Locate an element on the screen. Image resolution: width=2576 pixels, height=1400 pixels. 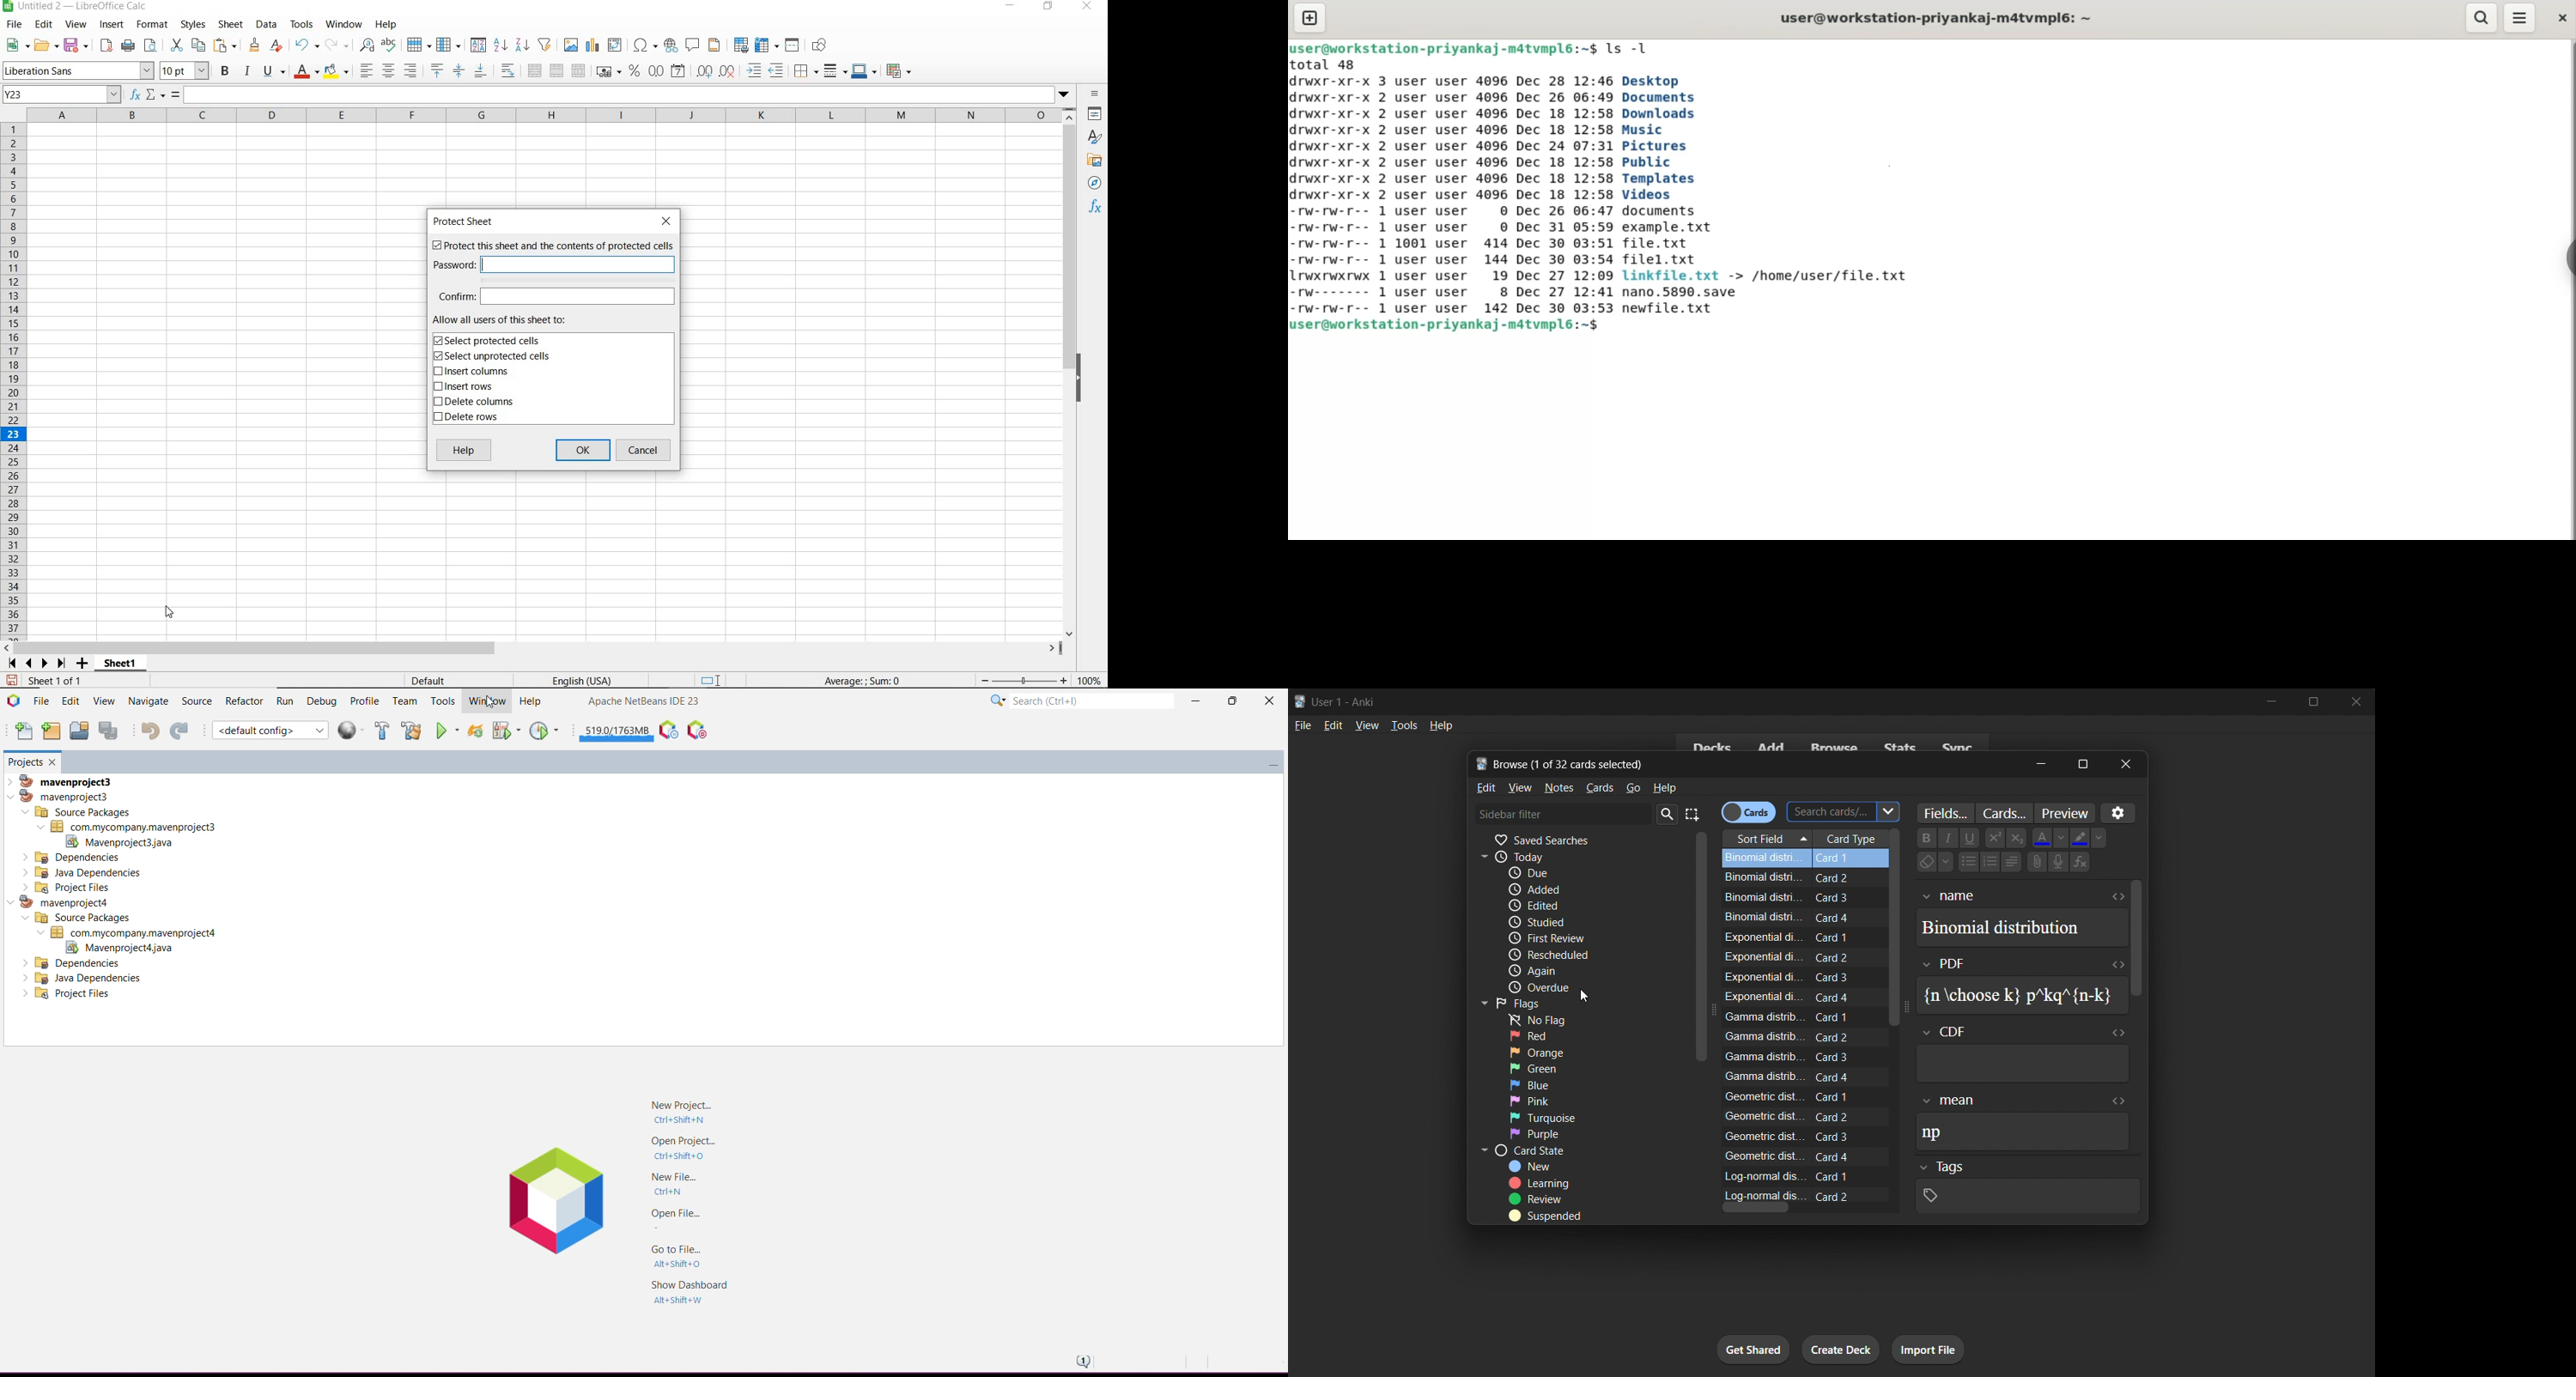
added  is located at coordinates (1577, 889).